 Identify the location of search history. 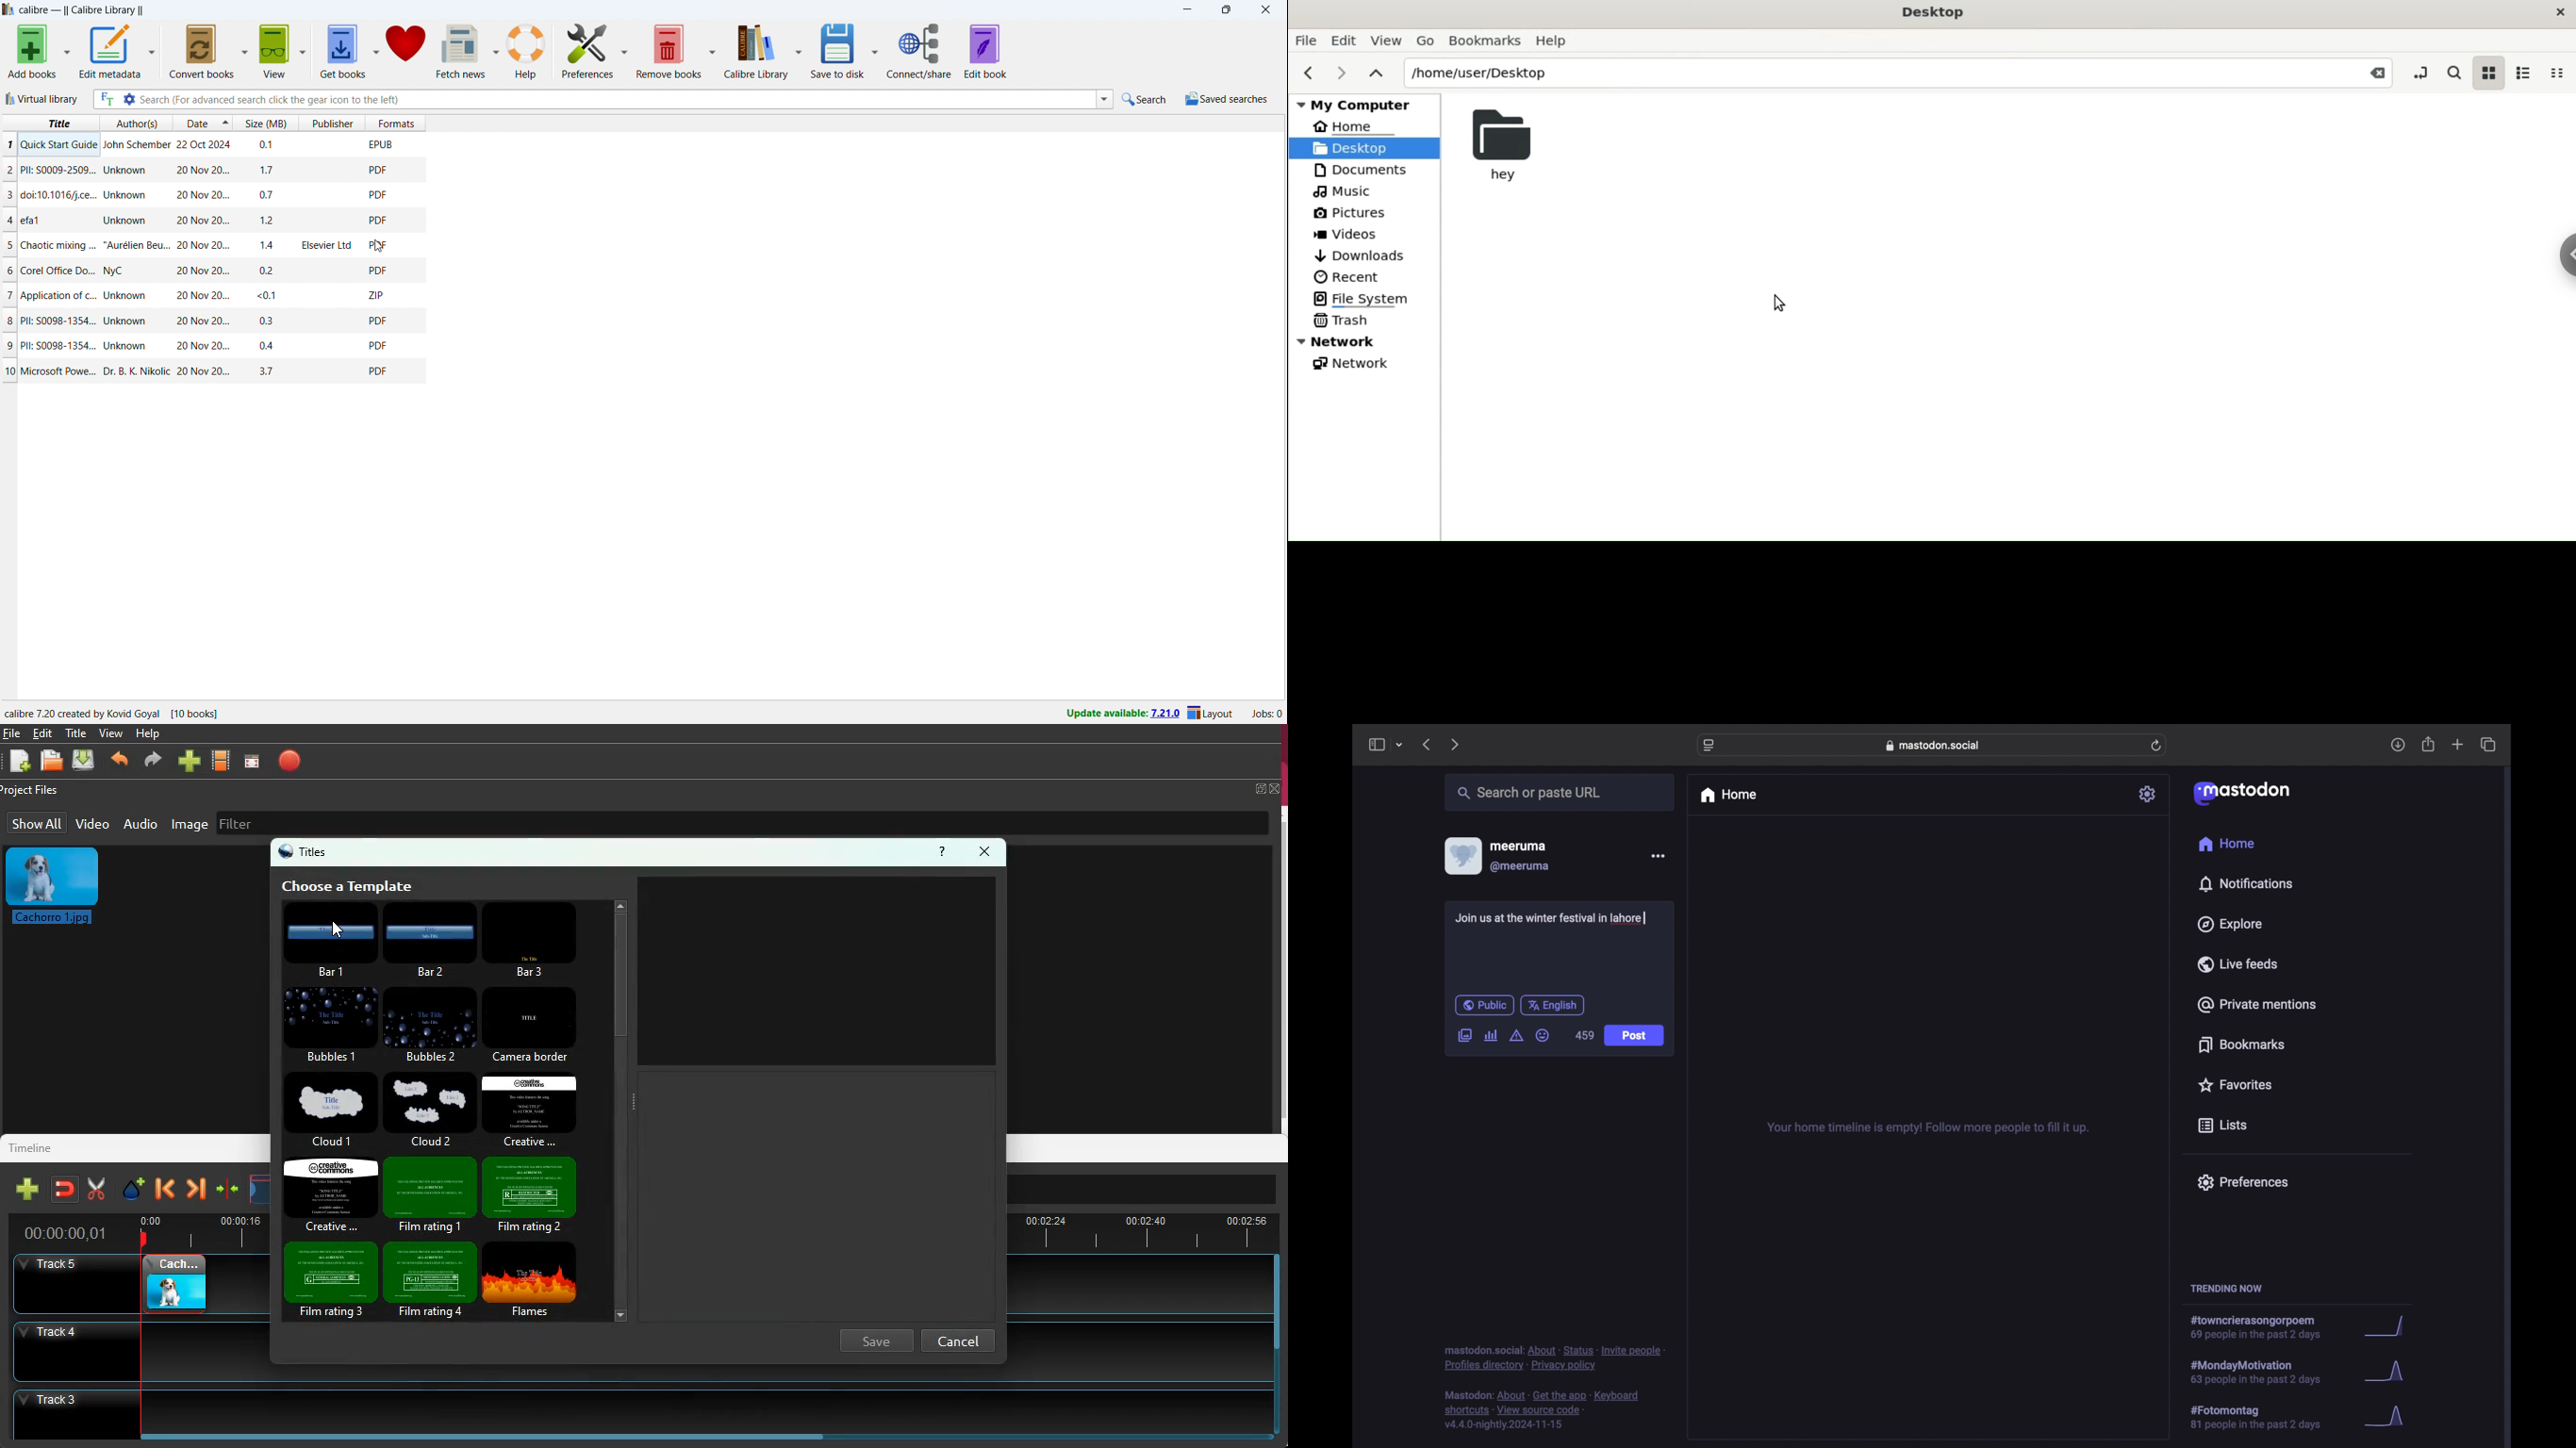
(1105, 98).